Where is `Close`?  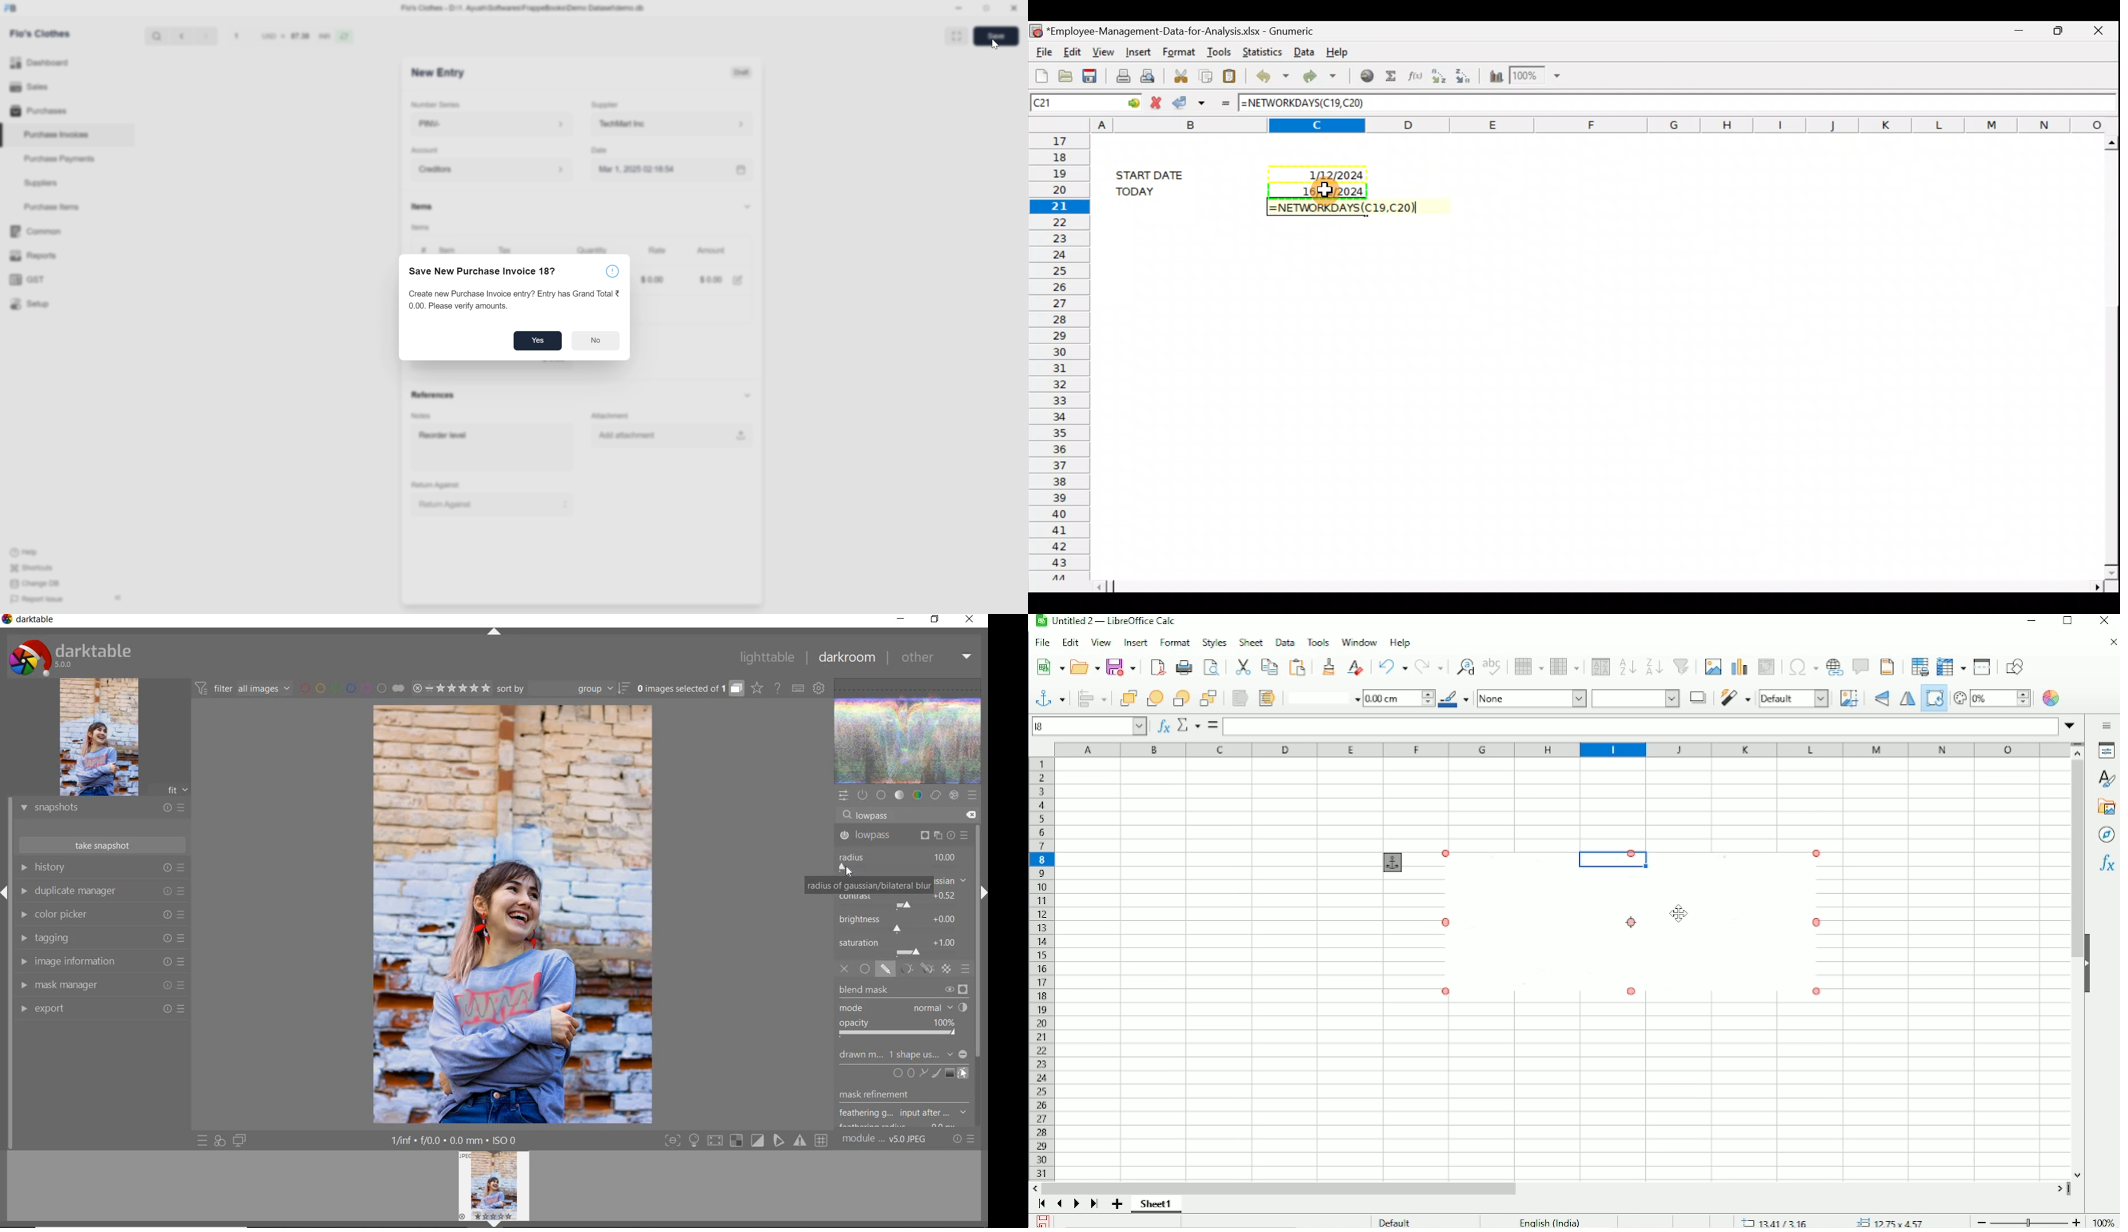
Close is located at coordinates (2103, 621).